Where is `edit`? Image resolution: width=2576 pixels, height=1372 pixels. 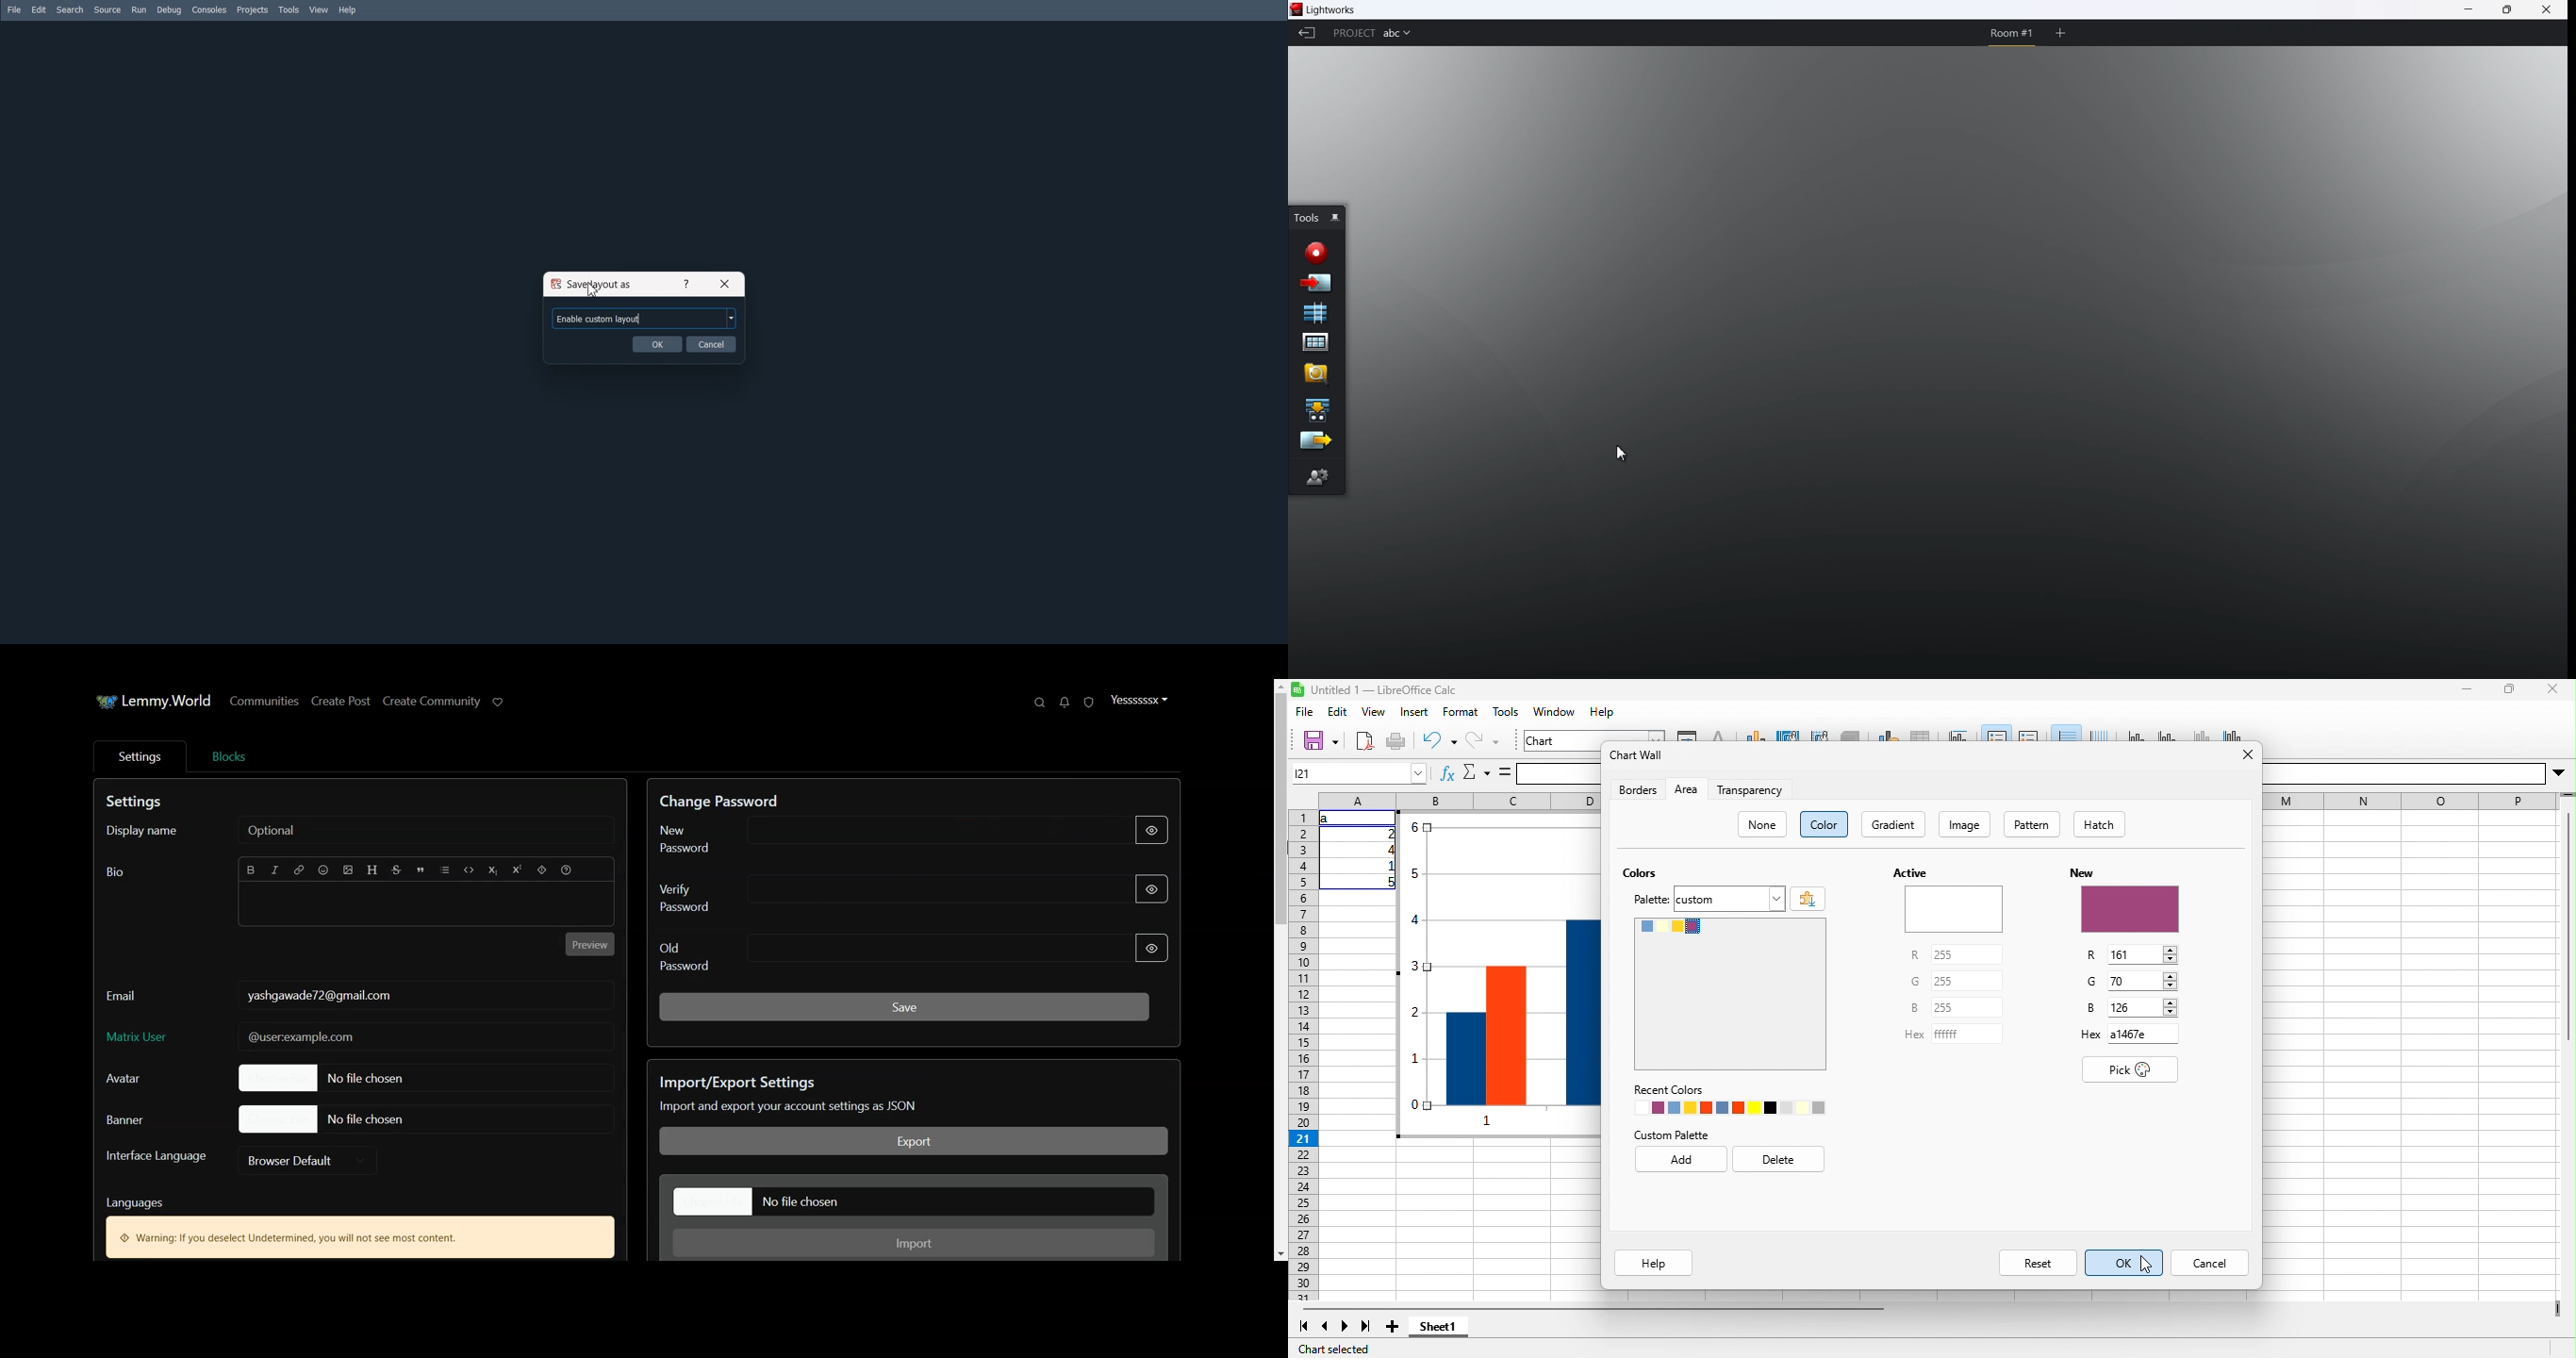
edit is located at coordinates (1338, 711).